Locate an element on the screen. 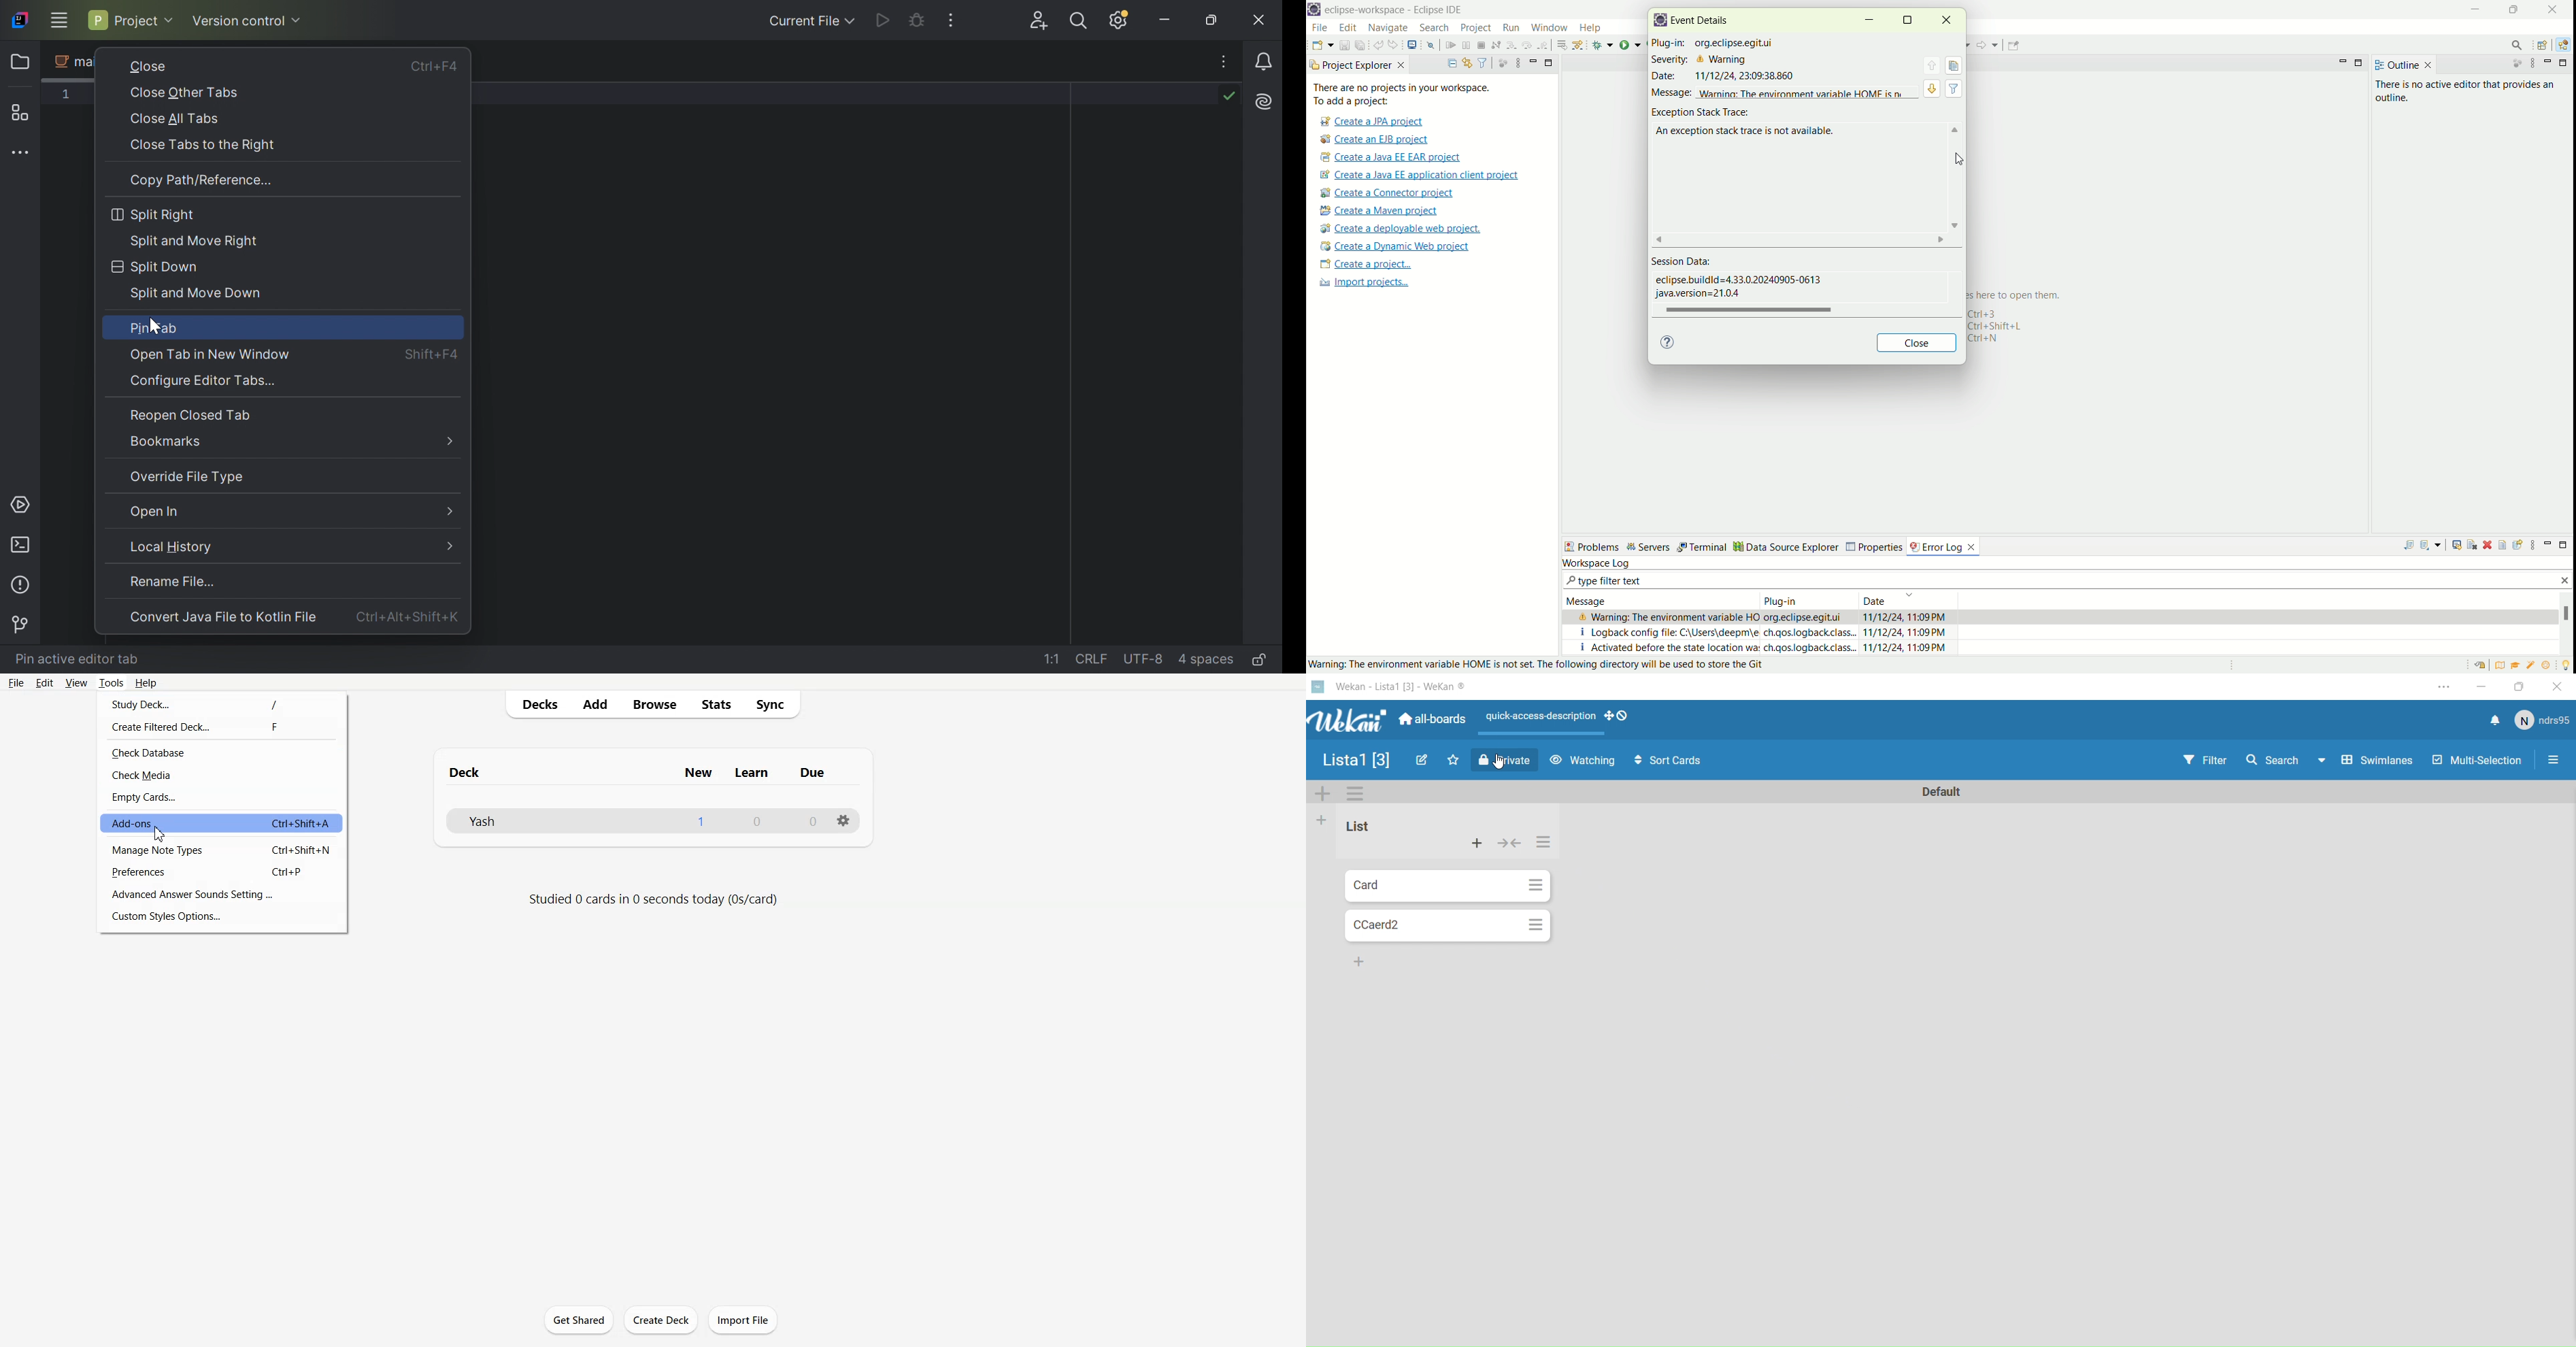 This screenshot has height=1372, width=2576. Sync is located at coordinates (777, 704).